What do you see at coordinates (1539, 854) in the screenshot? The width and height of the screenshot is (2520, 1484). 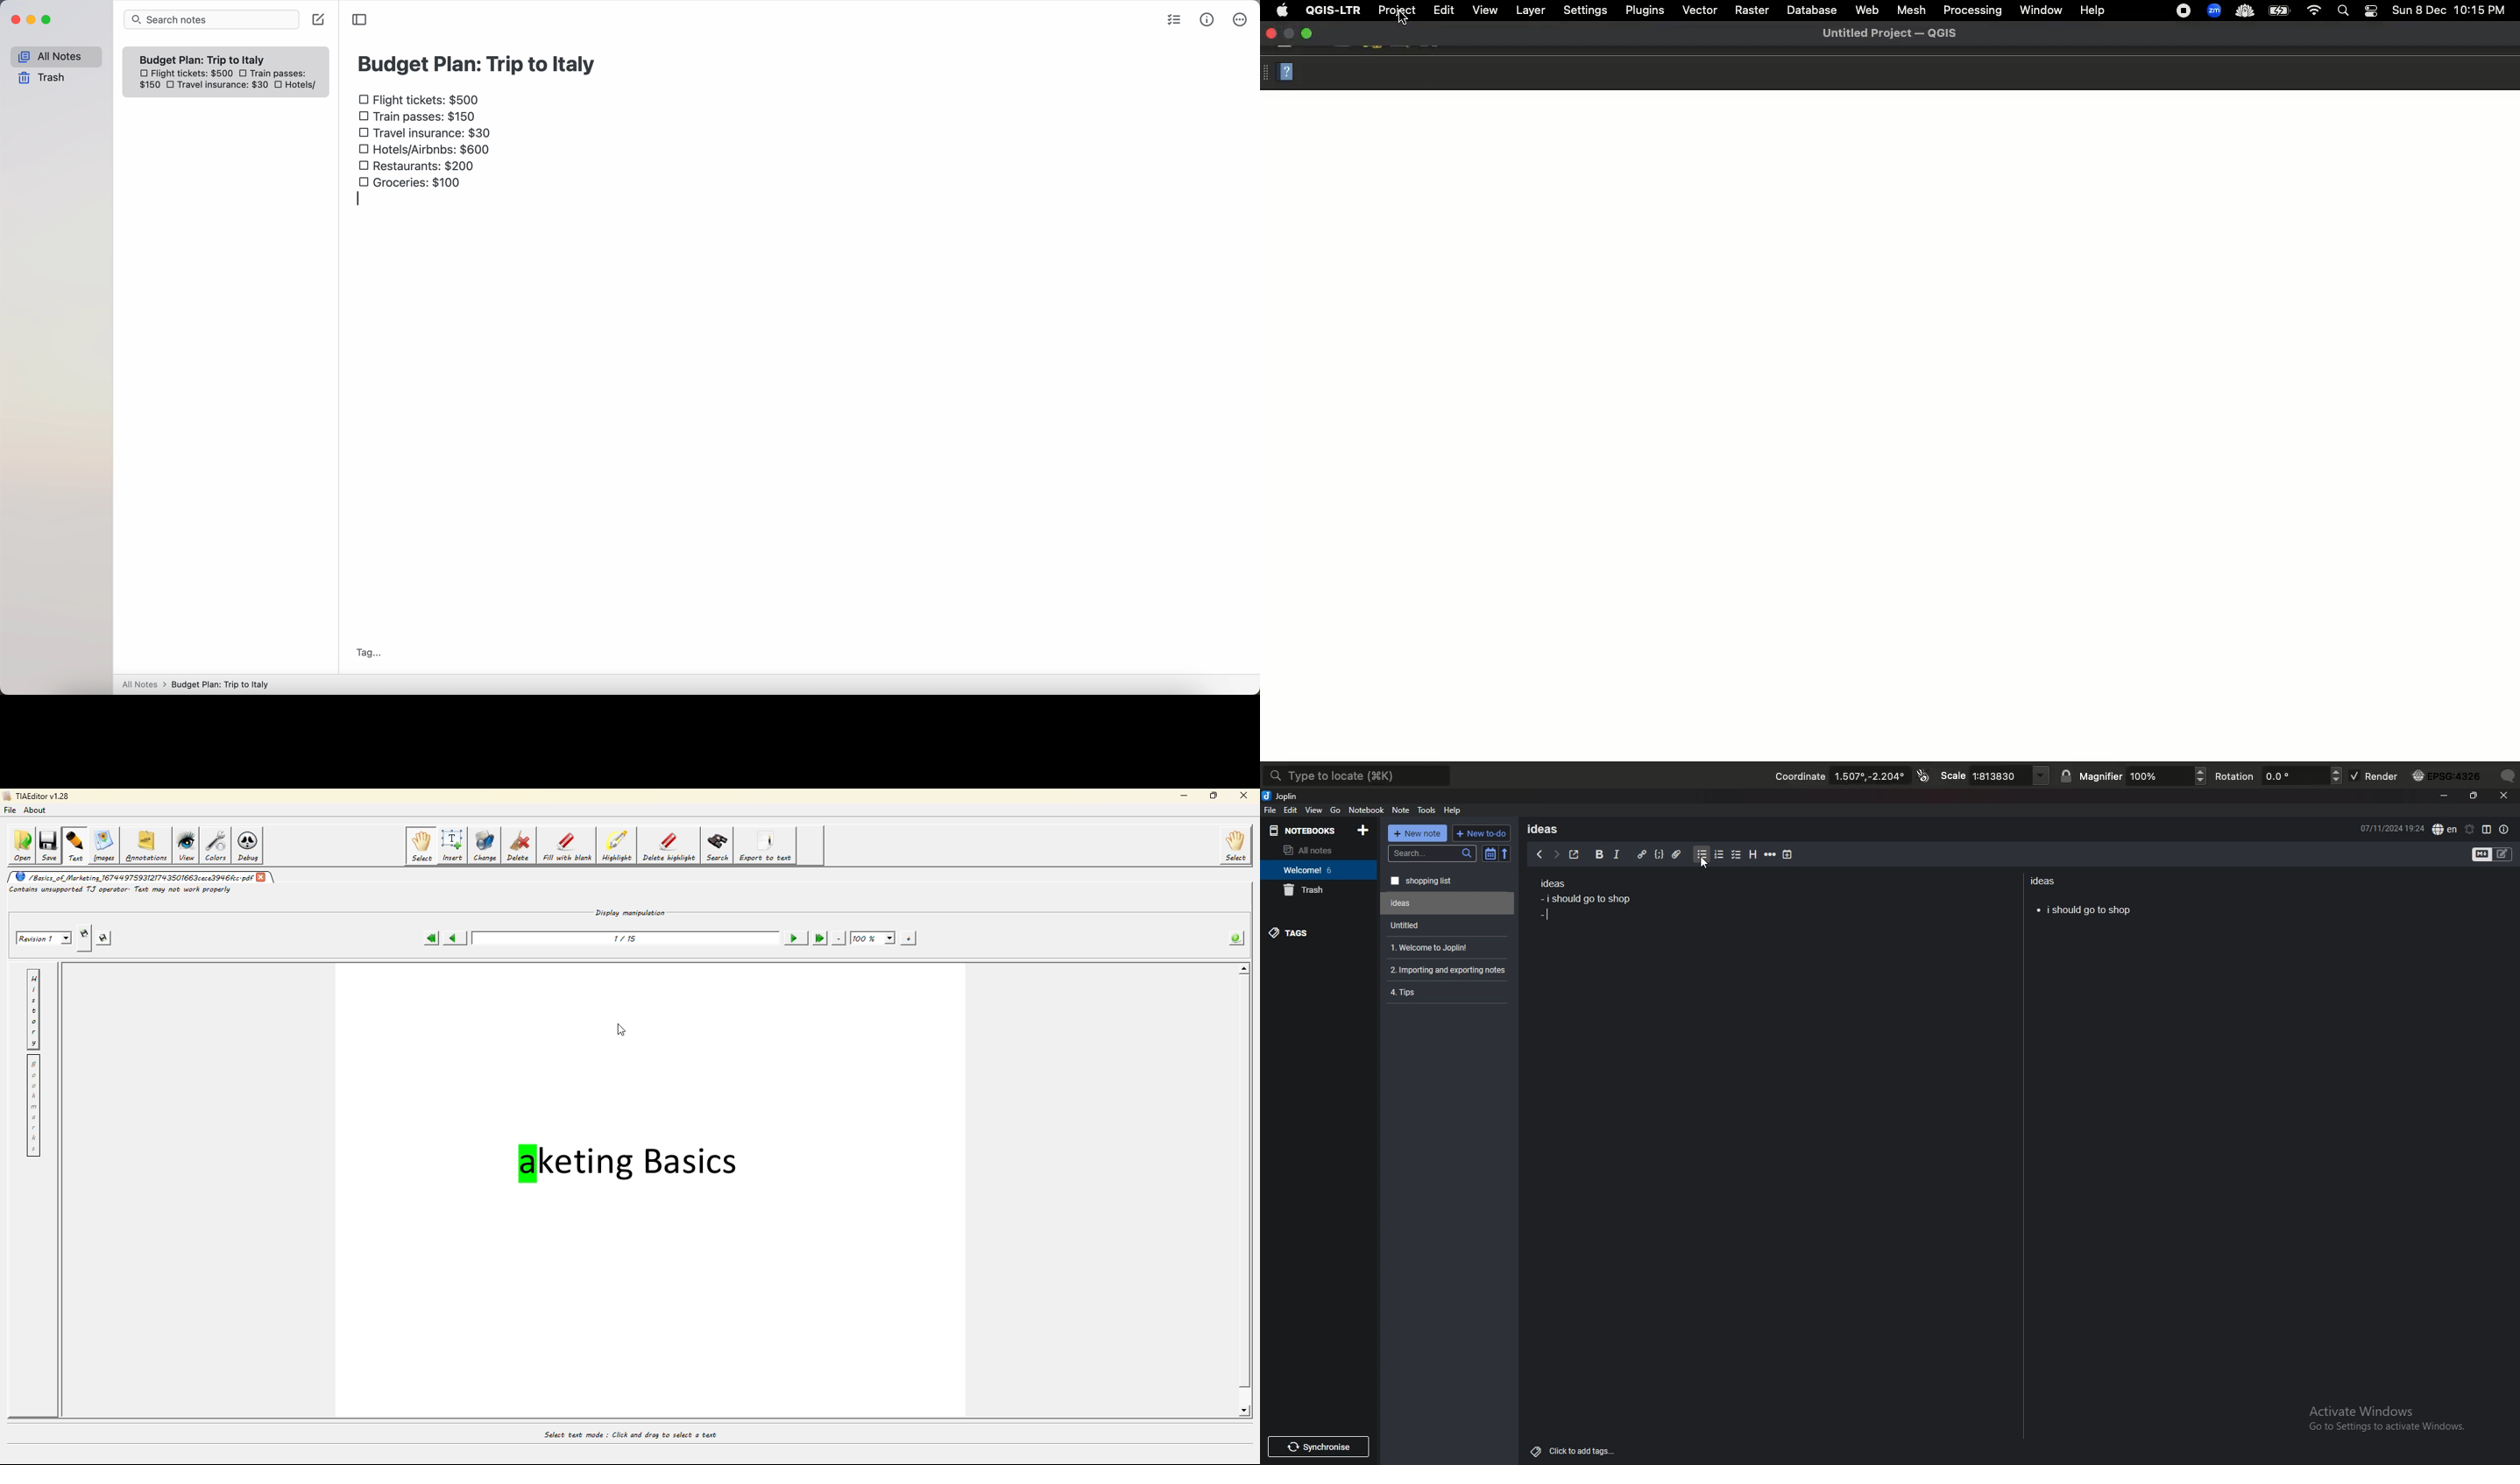 I see `previous` at bounding box center [1539, 854].